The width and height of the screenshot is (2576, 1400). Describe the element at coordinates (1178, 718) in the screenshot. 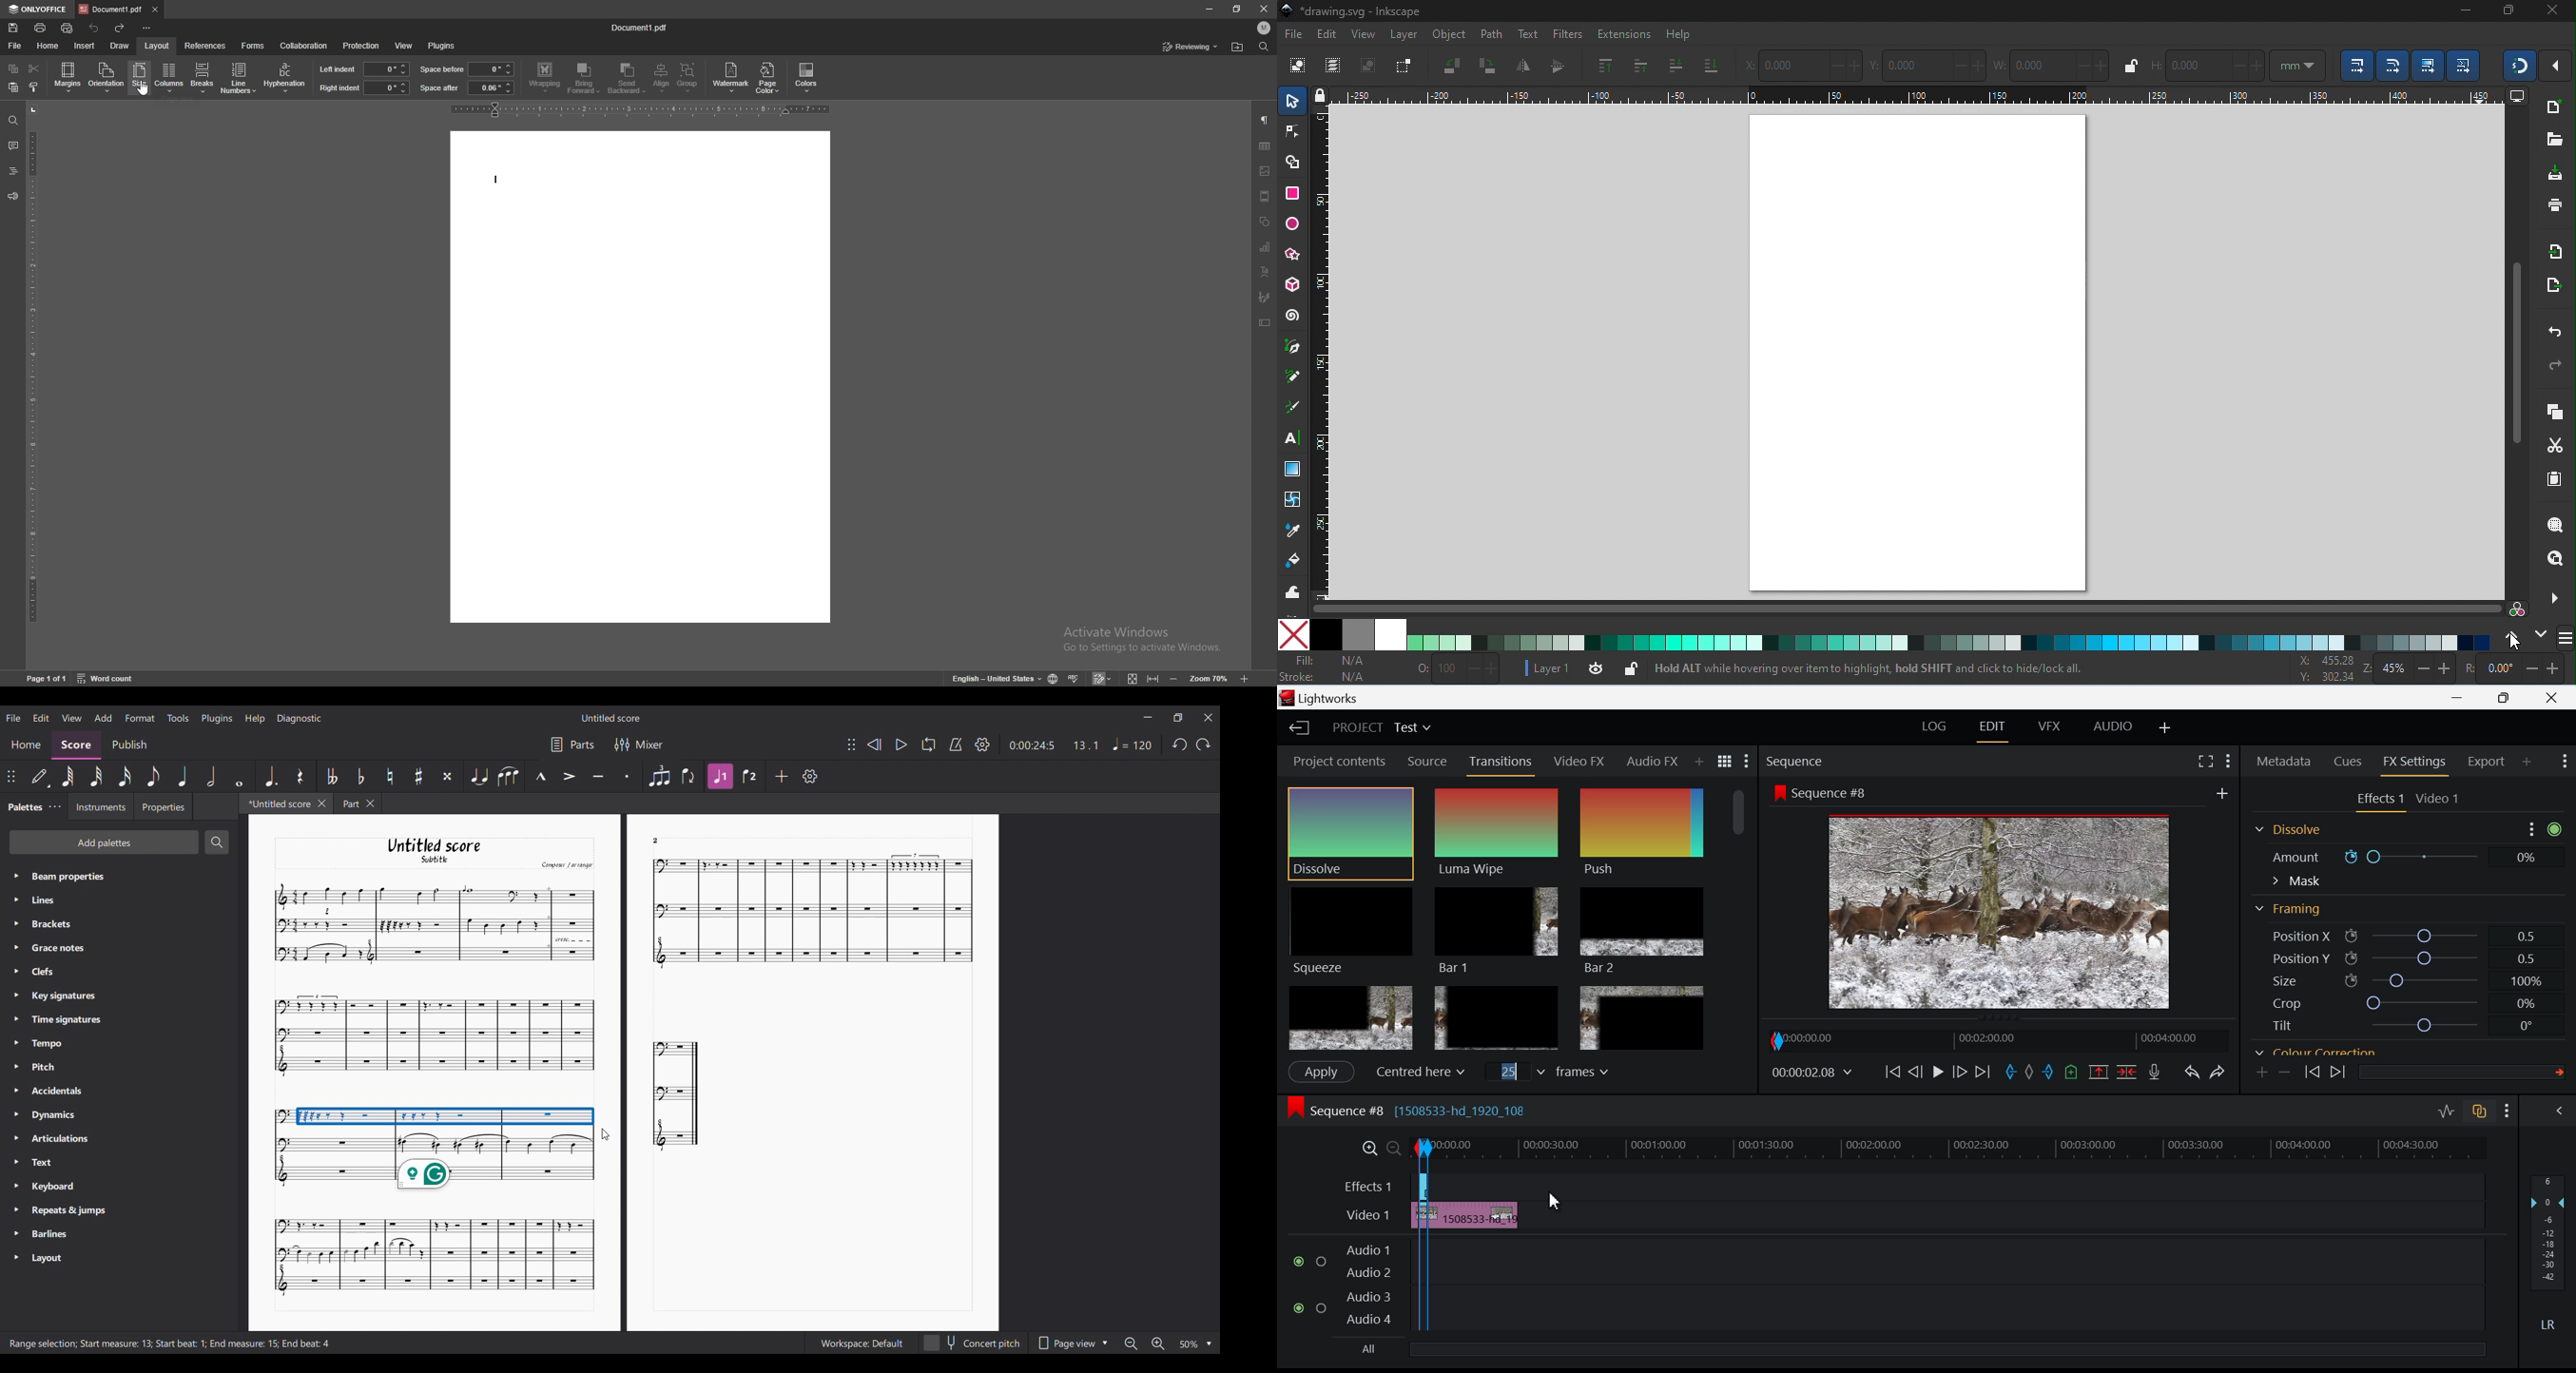

I see `Show in smaller tab` at that location.